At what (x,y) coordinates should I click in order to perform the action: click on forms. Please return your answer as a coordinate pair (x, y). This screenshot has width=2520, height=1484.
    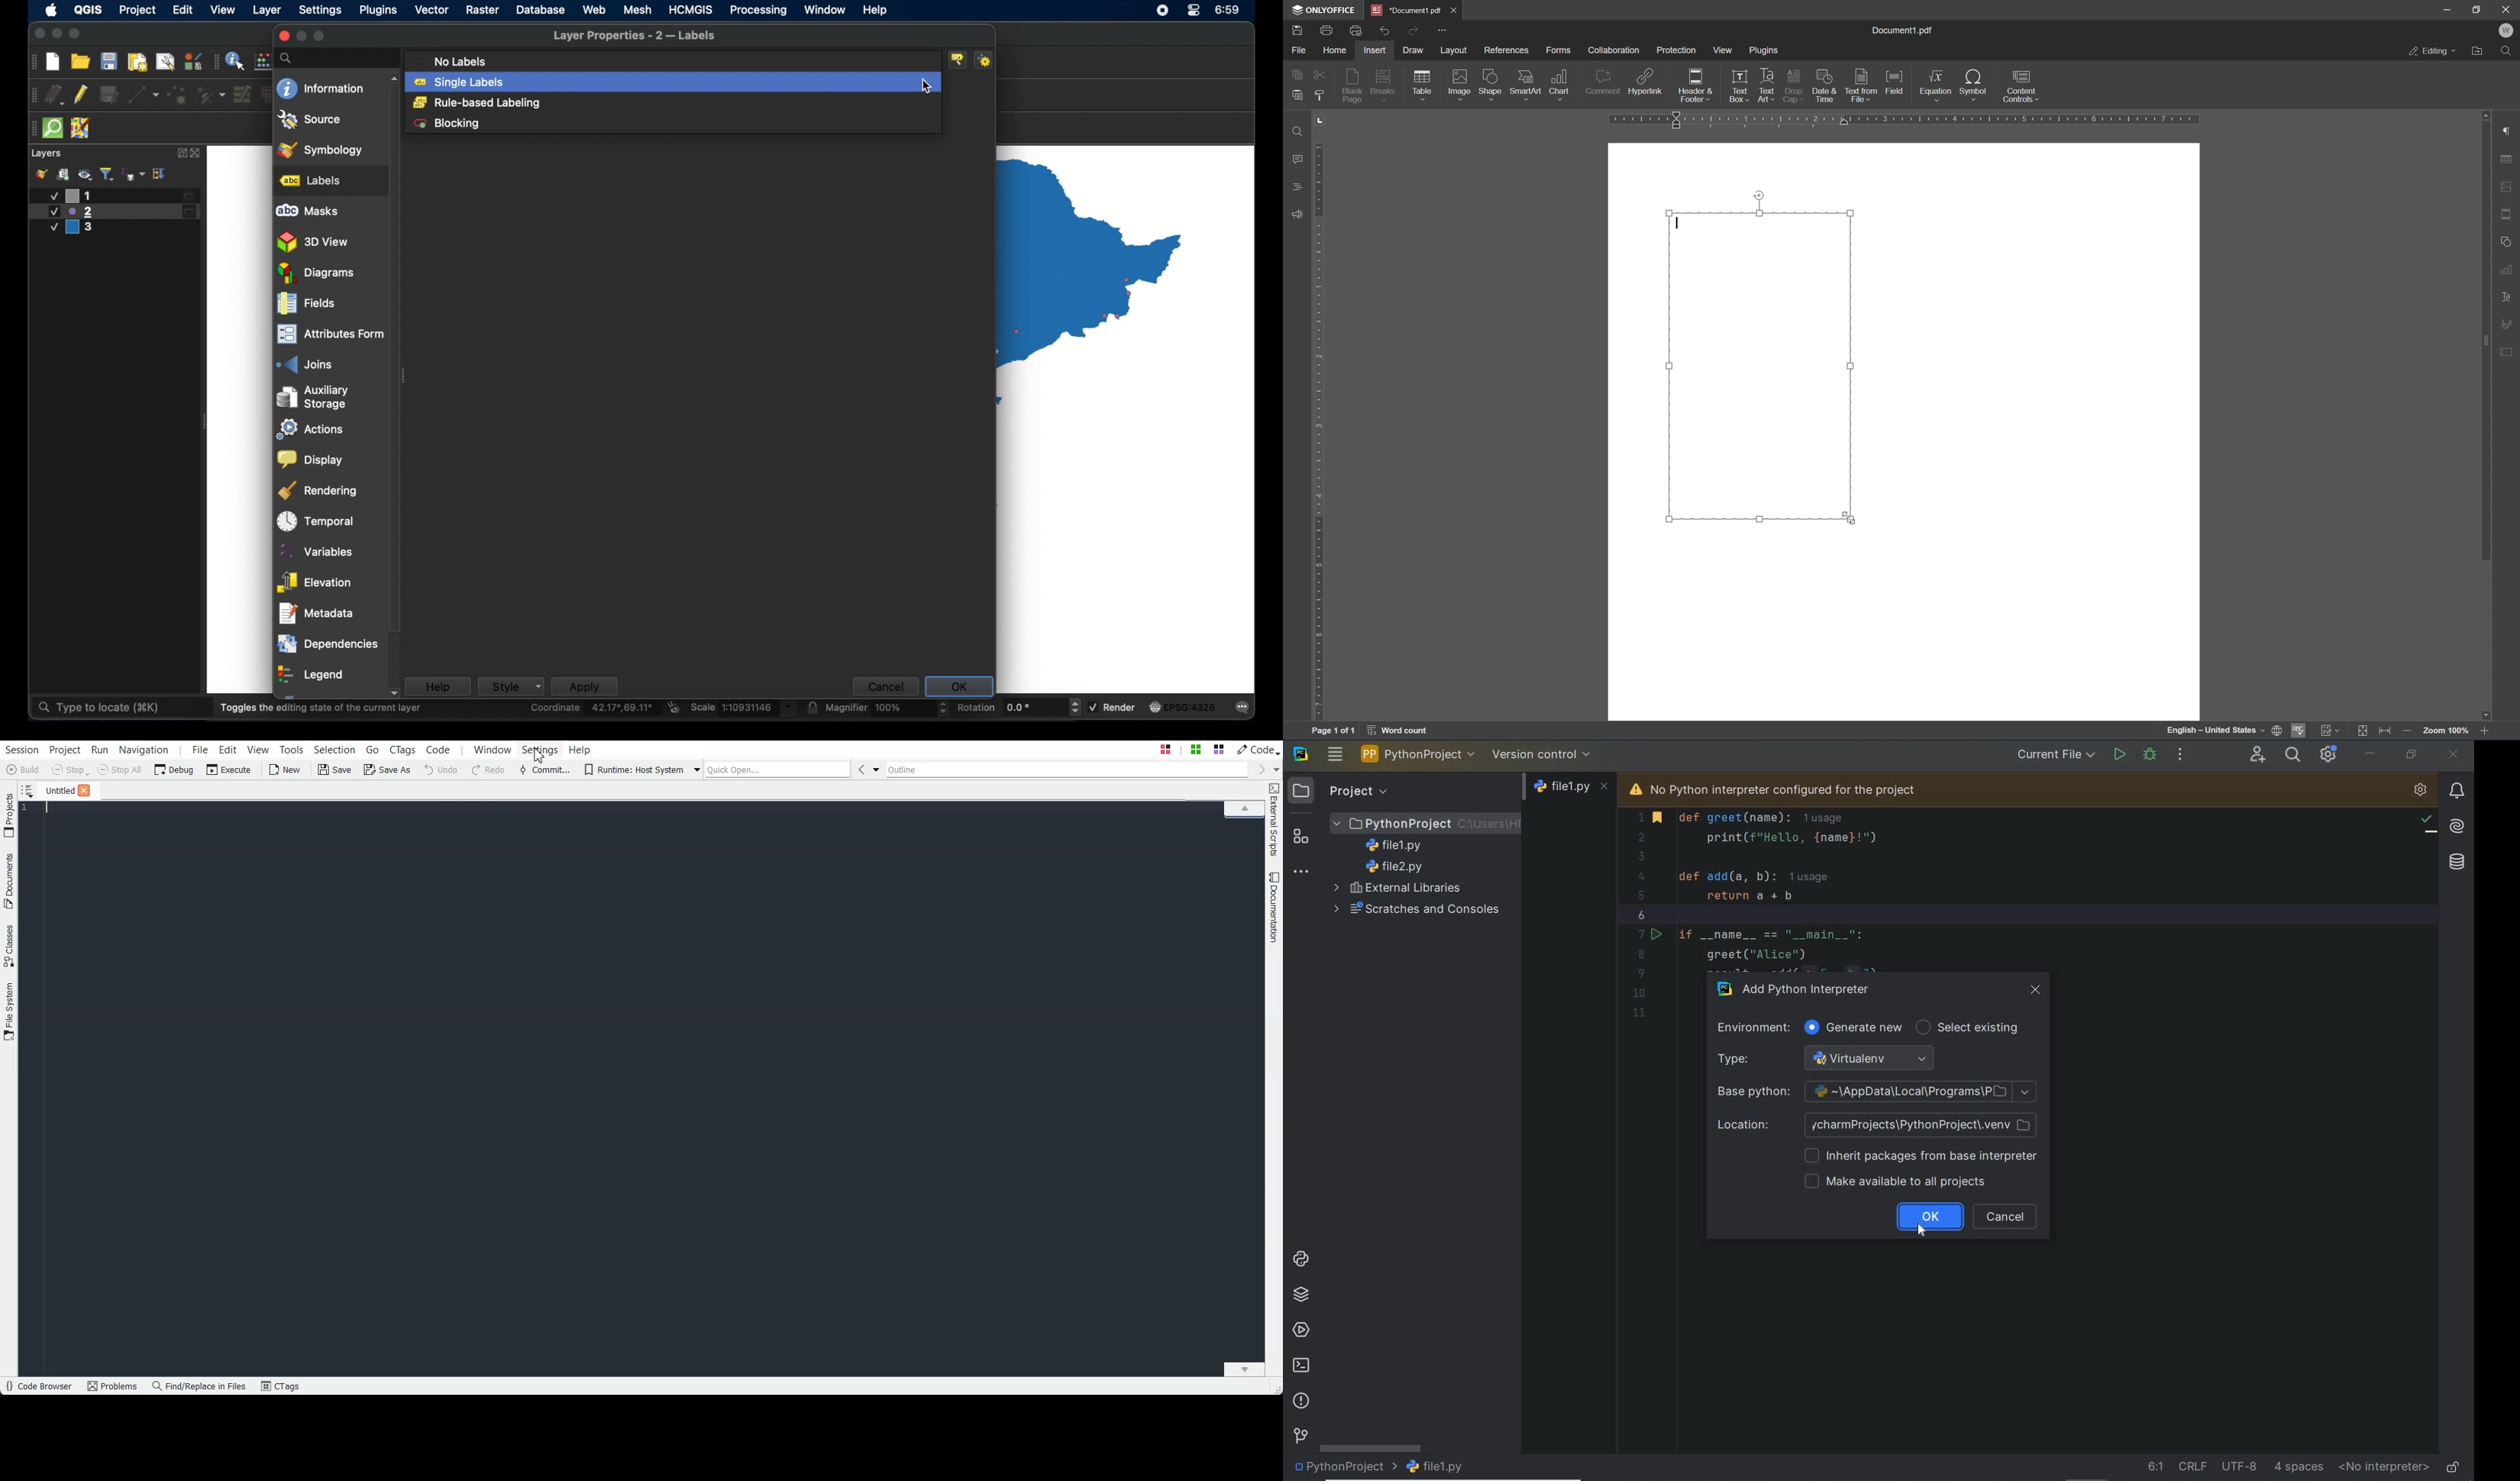
    Looking at the image, I should click on (1558, 51).